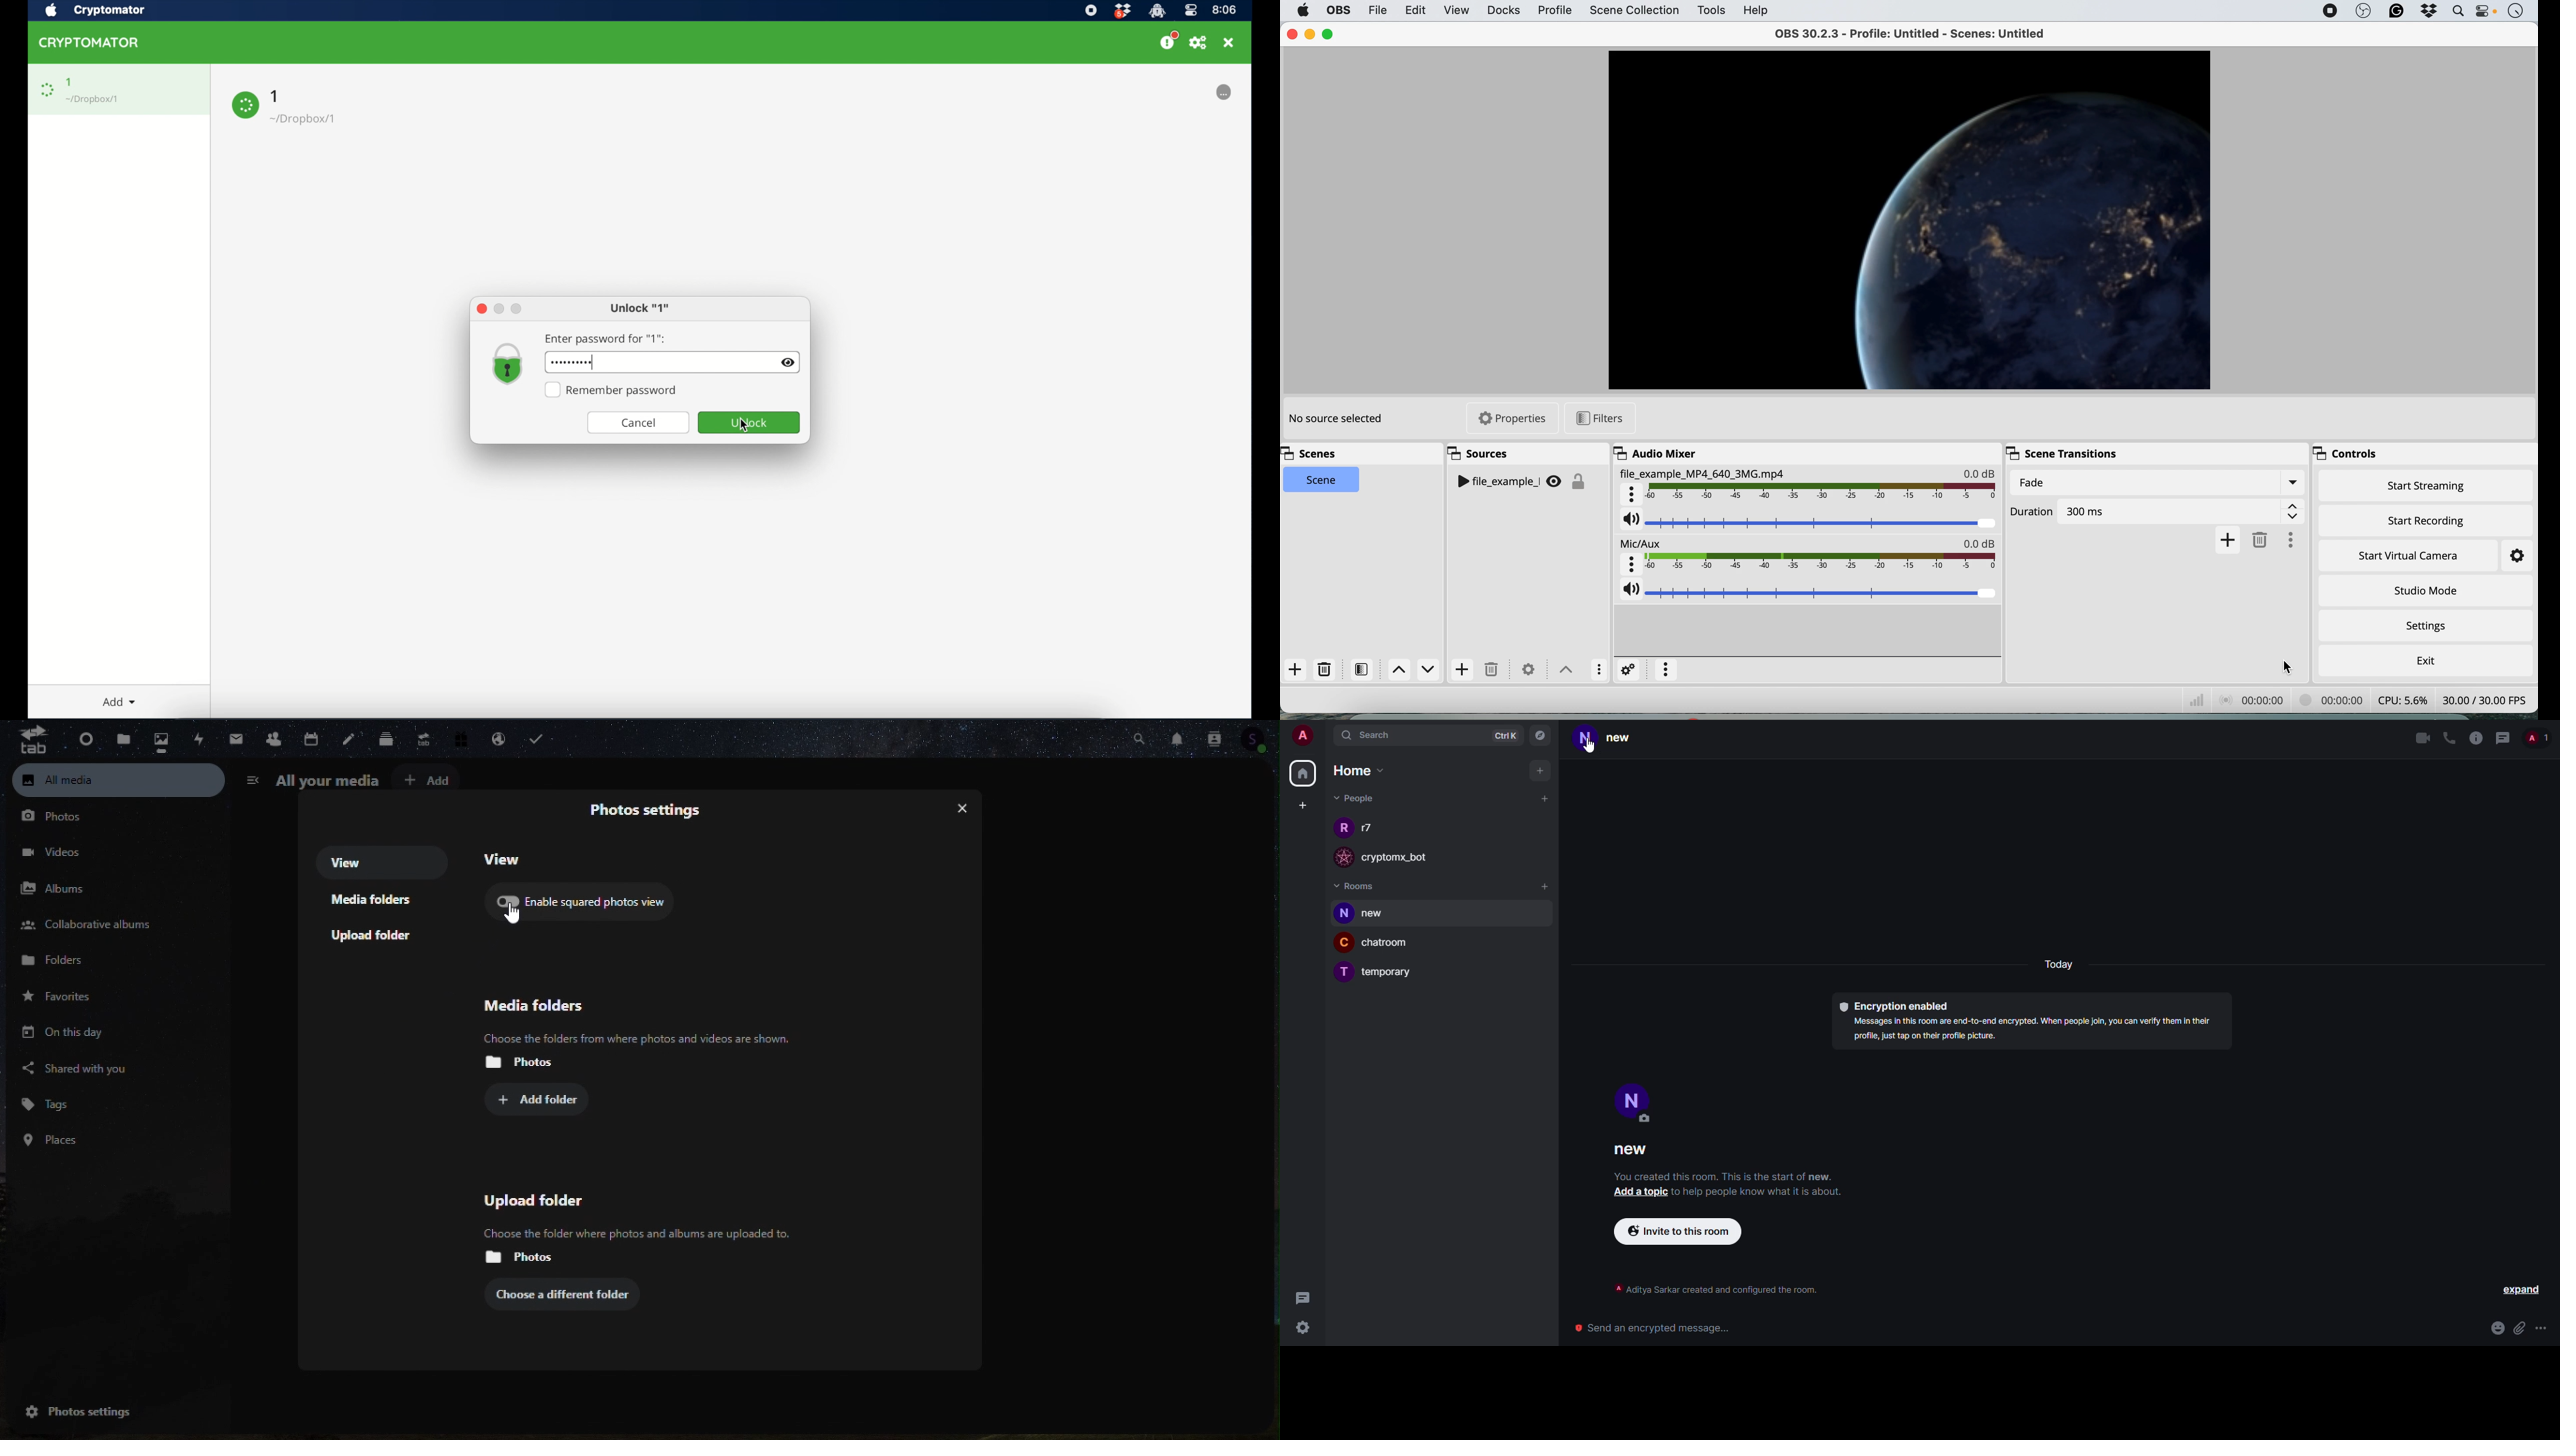 The height and width of the screenshot is (1456, 2576). I want to click on Albums , so click(63, 888).